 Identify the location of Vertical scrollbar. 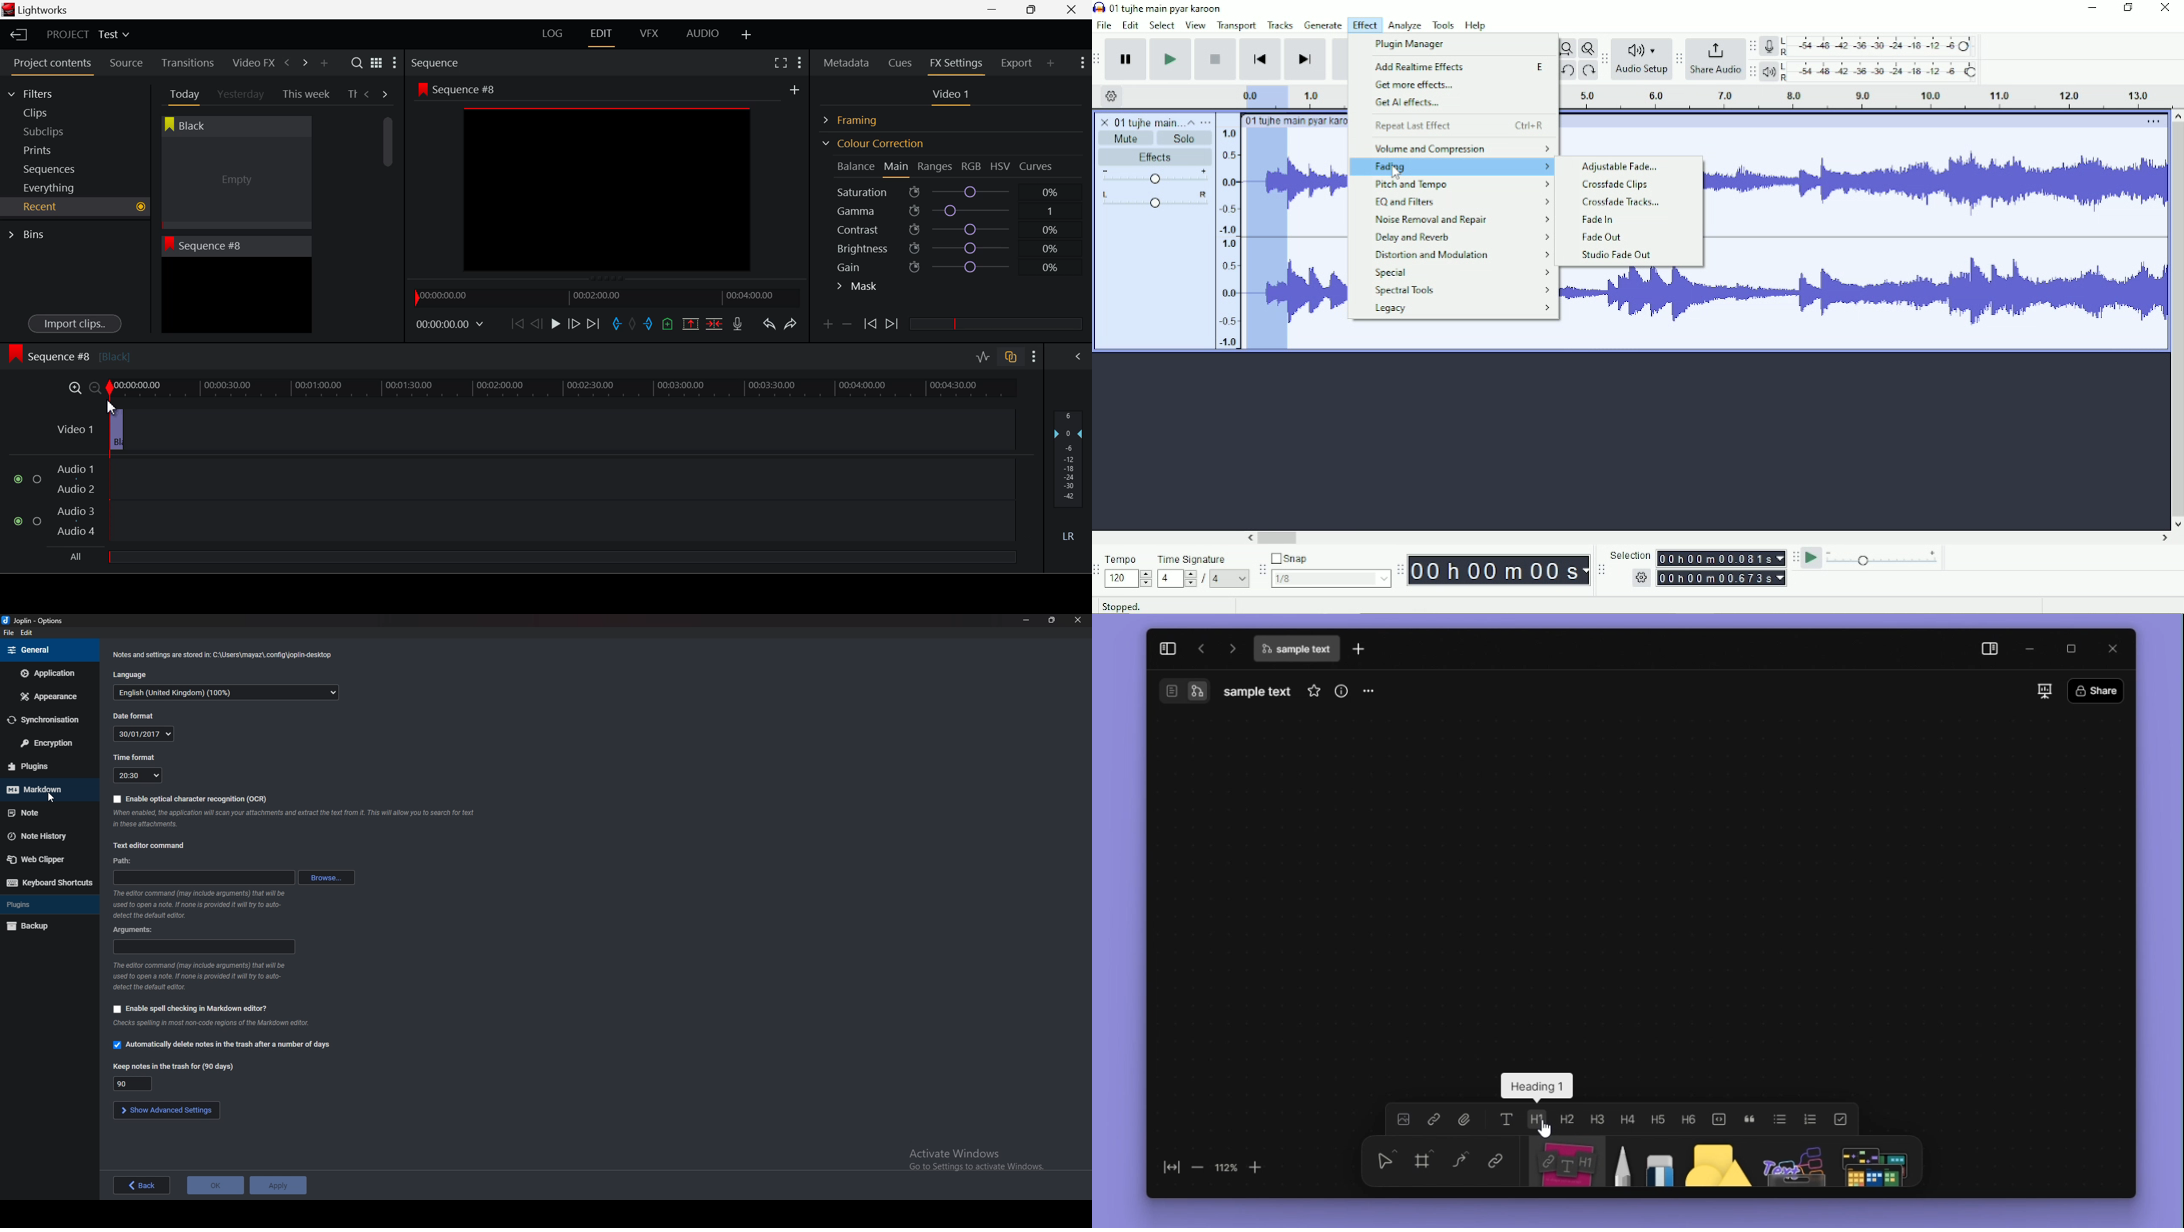
(2176, 320).